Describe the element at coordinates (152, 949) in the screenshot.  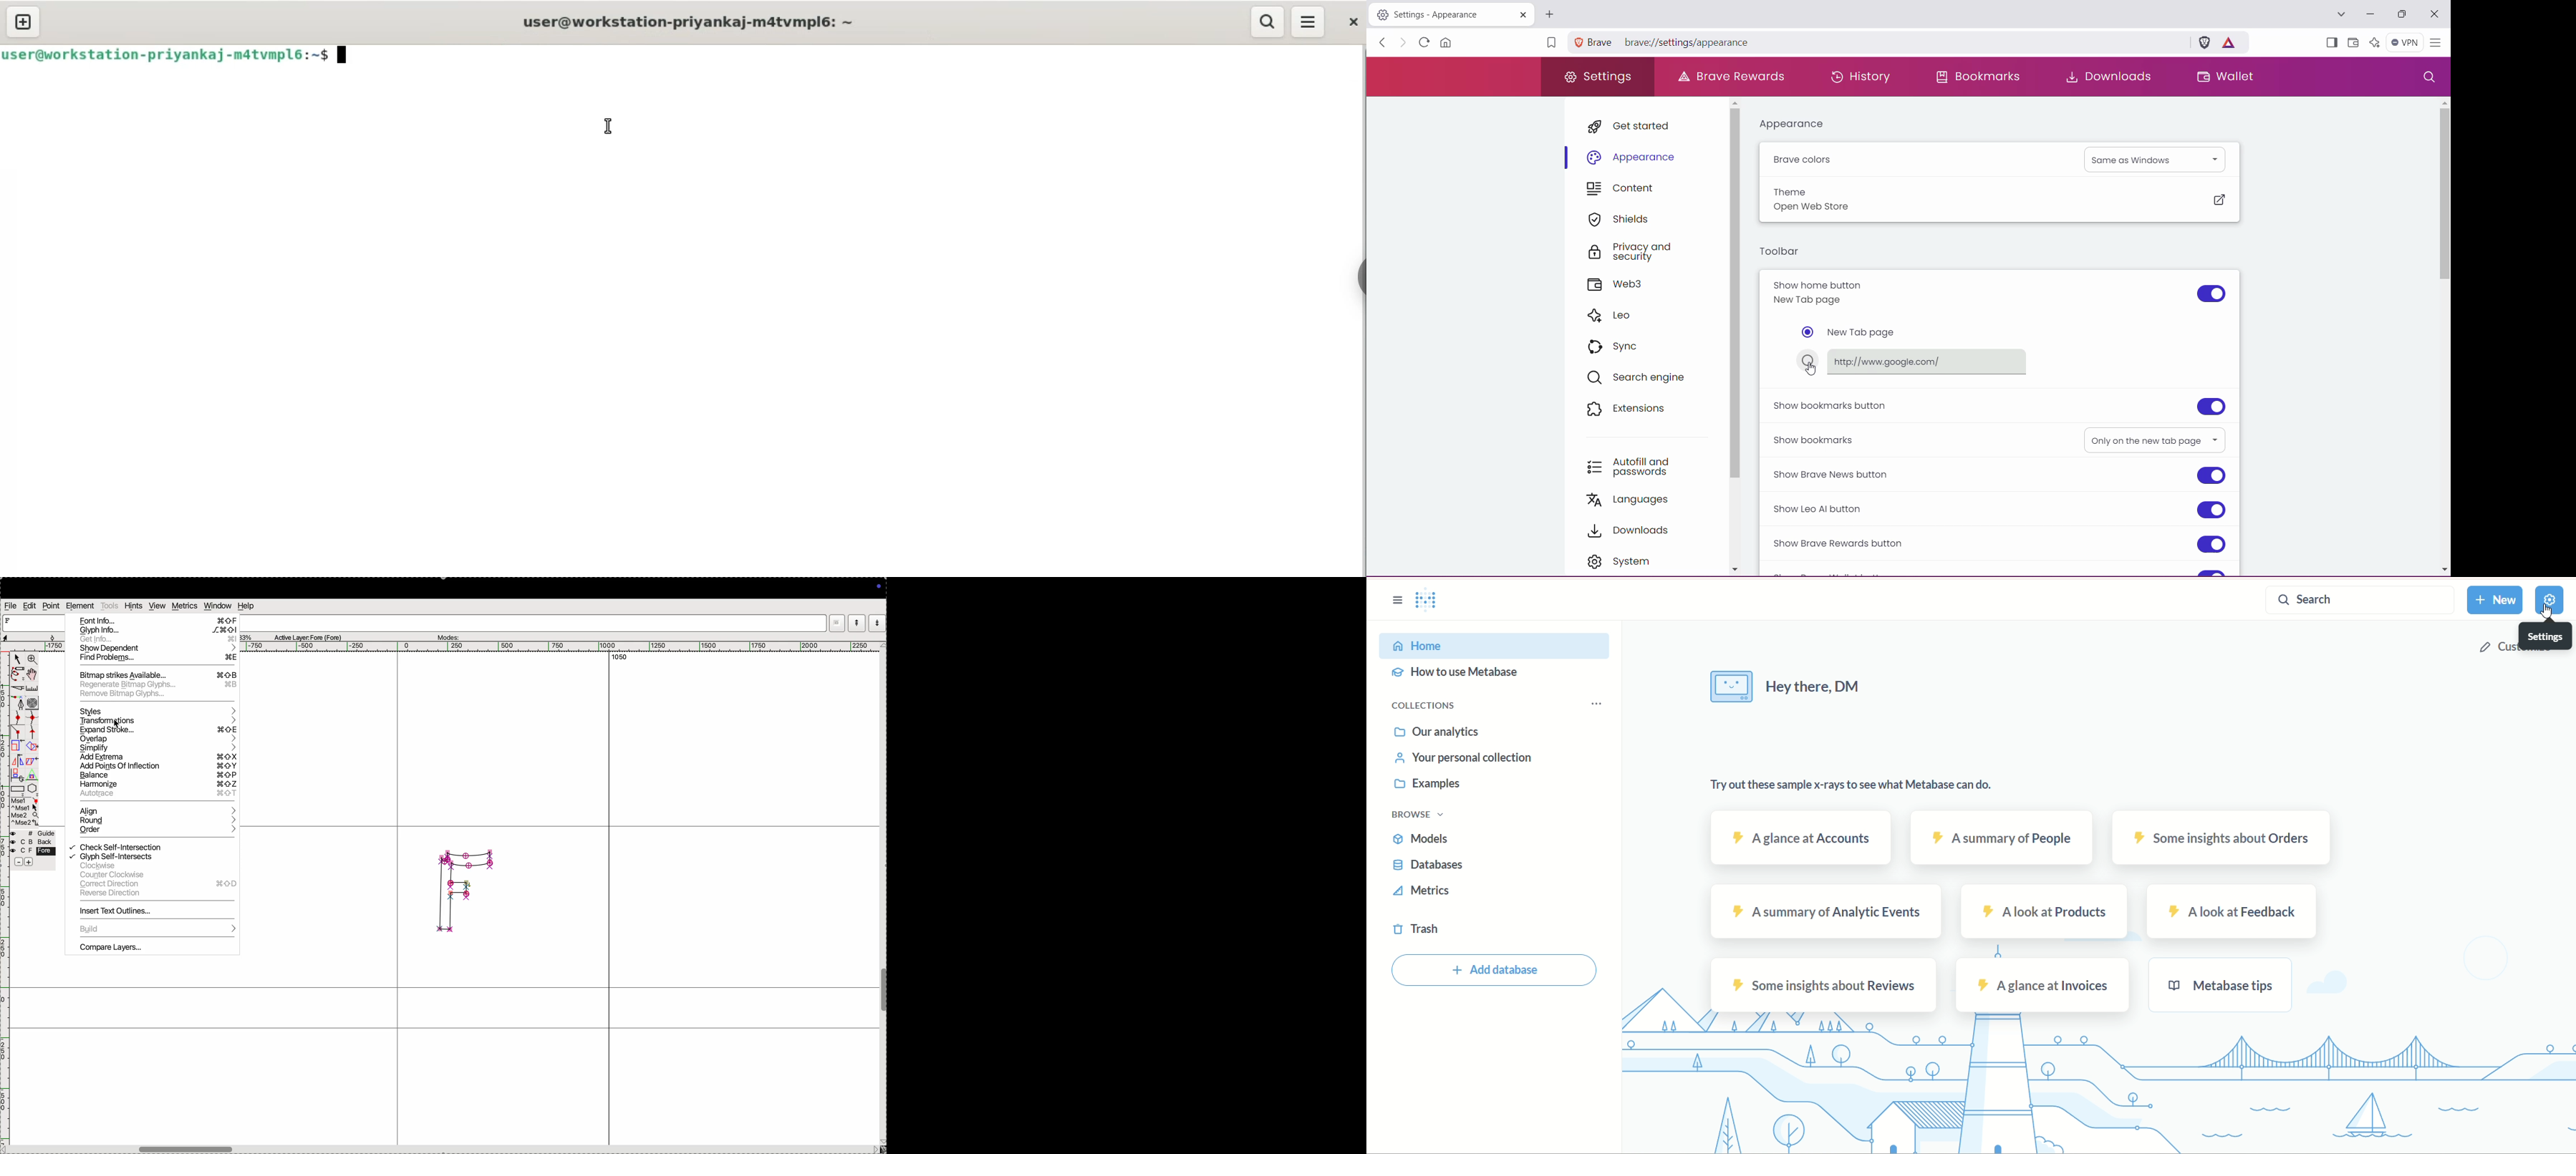
I see `compare layers` at that location.